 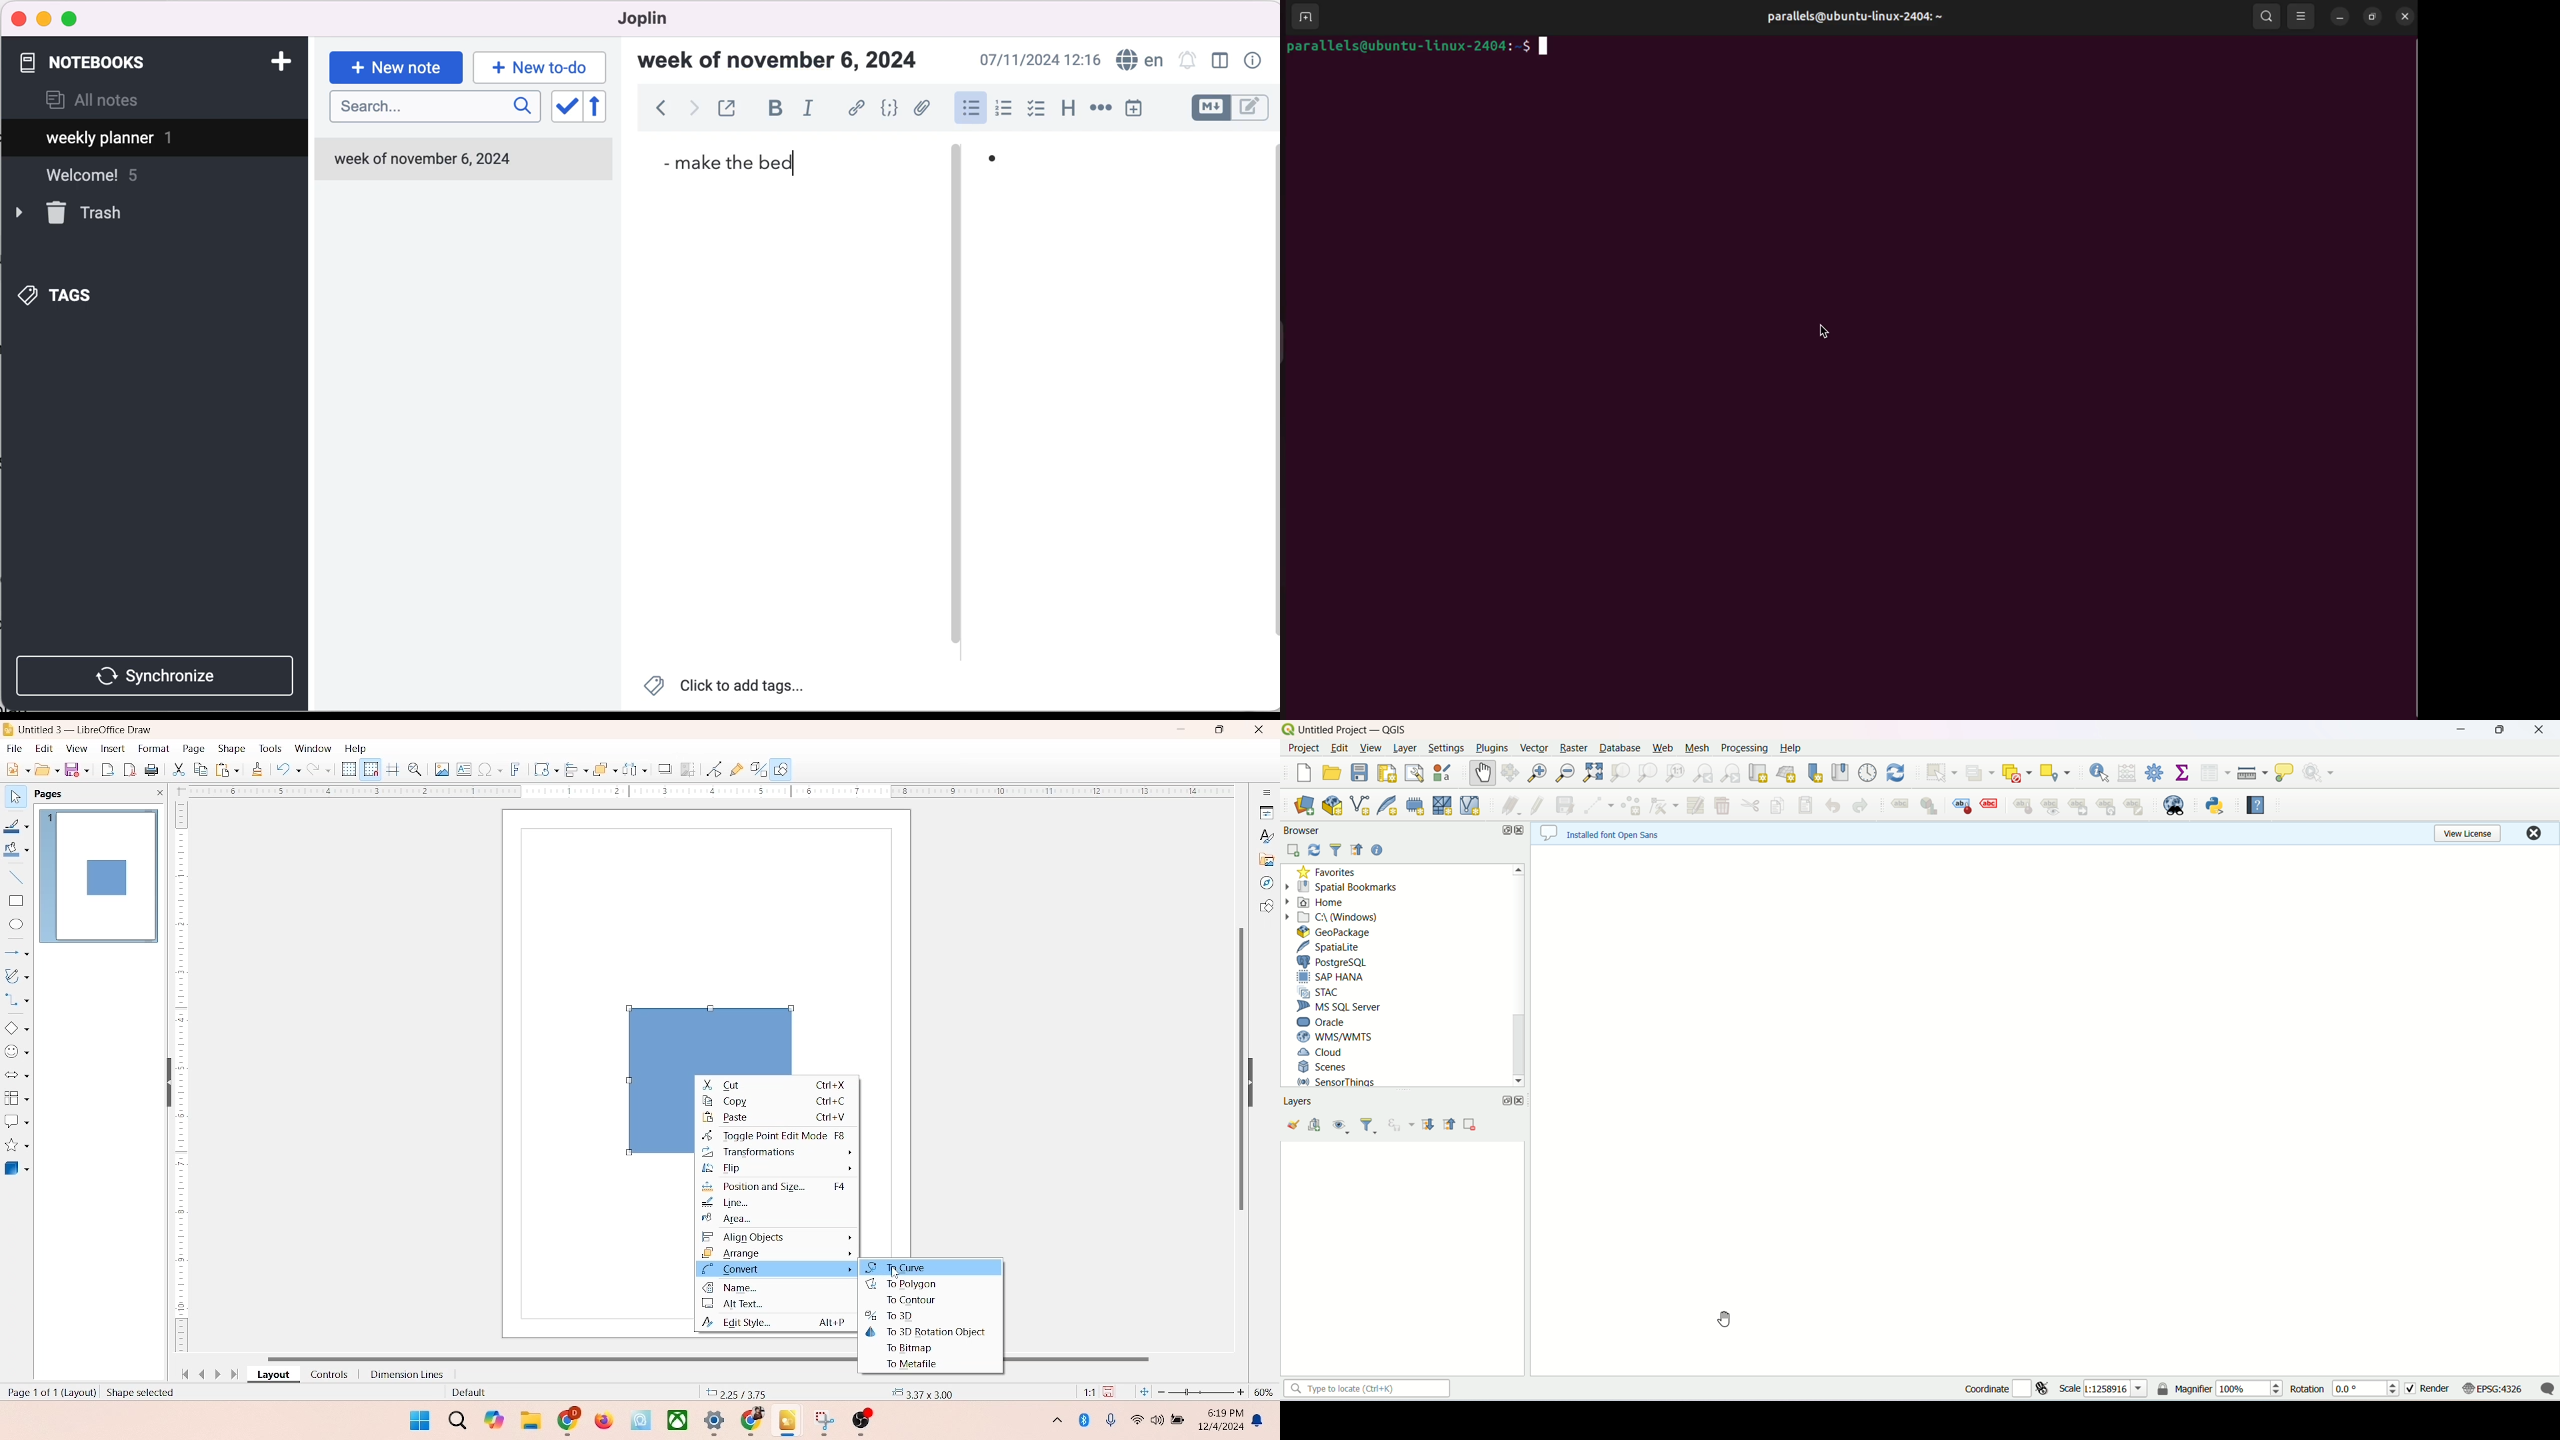 I want to click on search, so click(x=435, y=107).